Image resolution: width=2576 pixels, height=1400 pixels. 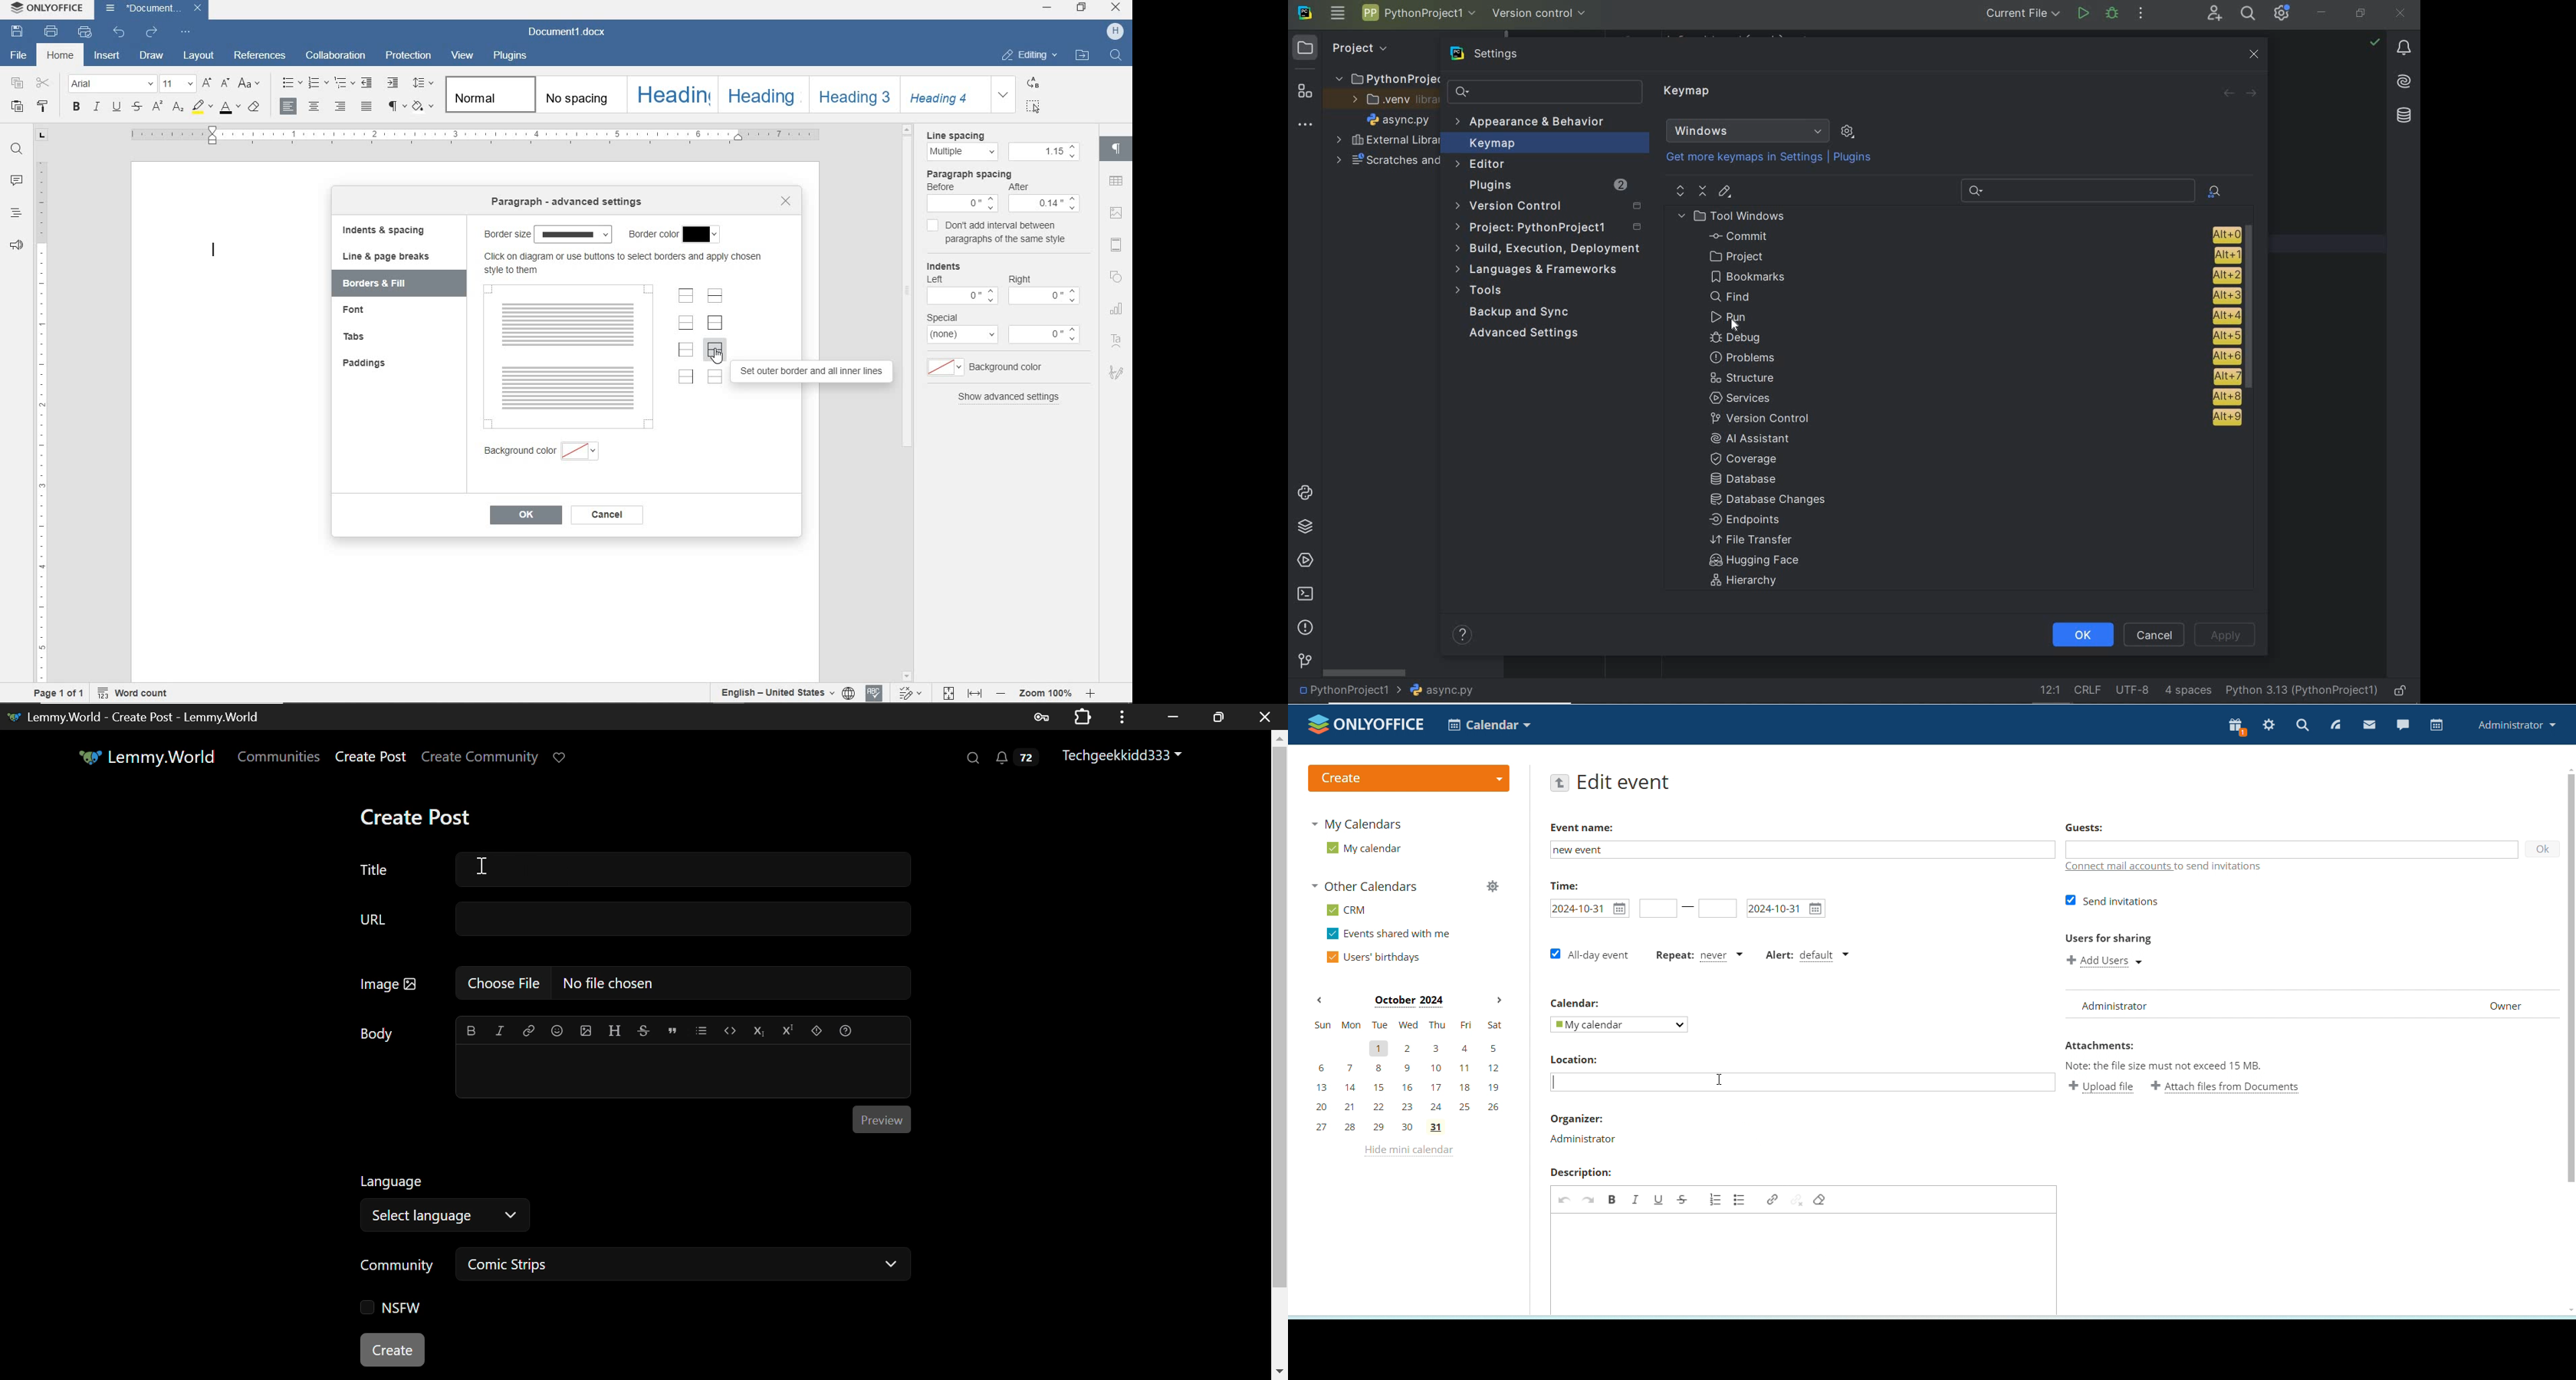 What do you see at coordinates (1003, 284) in the screenshot?
I see `Indents: Left-0 Right-0` at bounding box center [1003, 284].